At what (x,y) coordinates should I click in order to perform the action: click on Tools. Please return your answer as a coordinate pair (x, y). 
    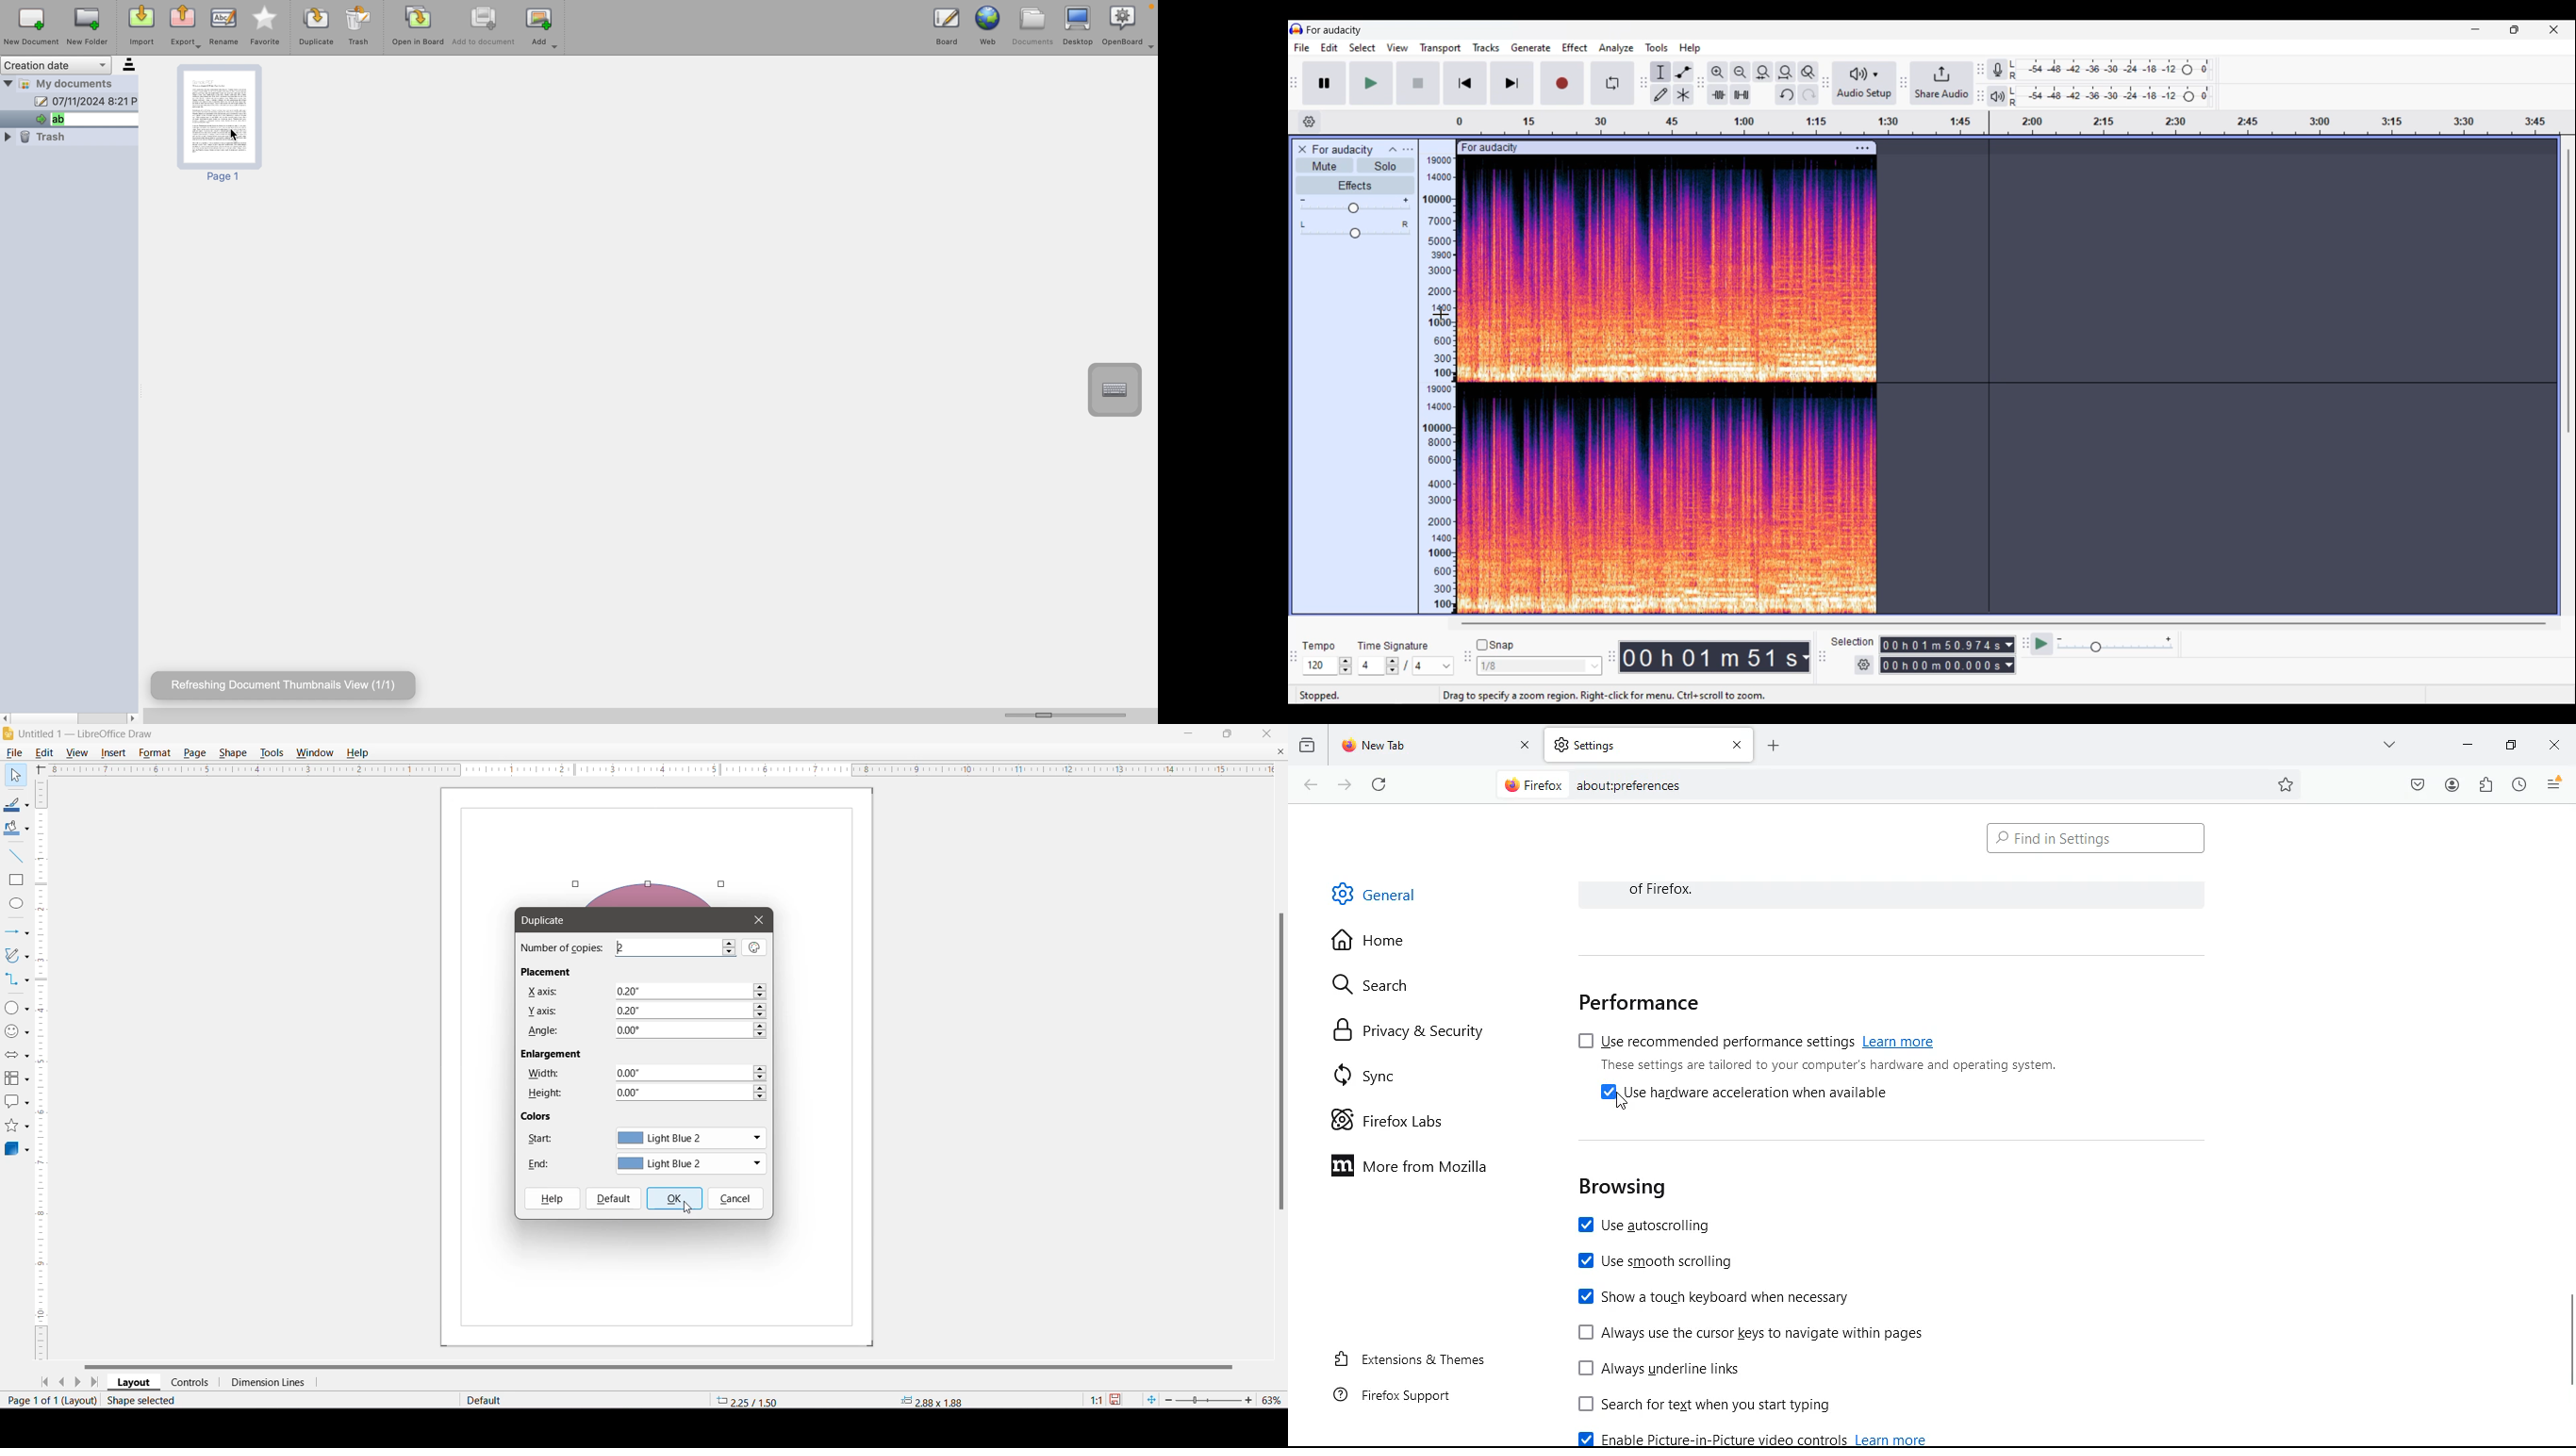
    Looking at the image, I should click on (272, 754).